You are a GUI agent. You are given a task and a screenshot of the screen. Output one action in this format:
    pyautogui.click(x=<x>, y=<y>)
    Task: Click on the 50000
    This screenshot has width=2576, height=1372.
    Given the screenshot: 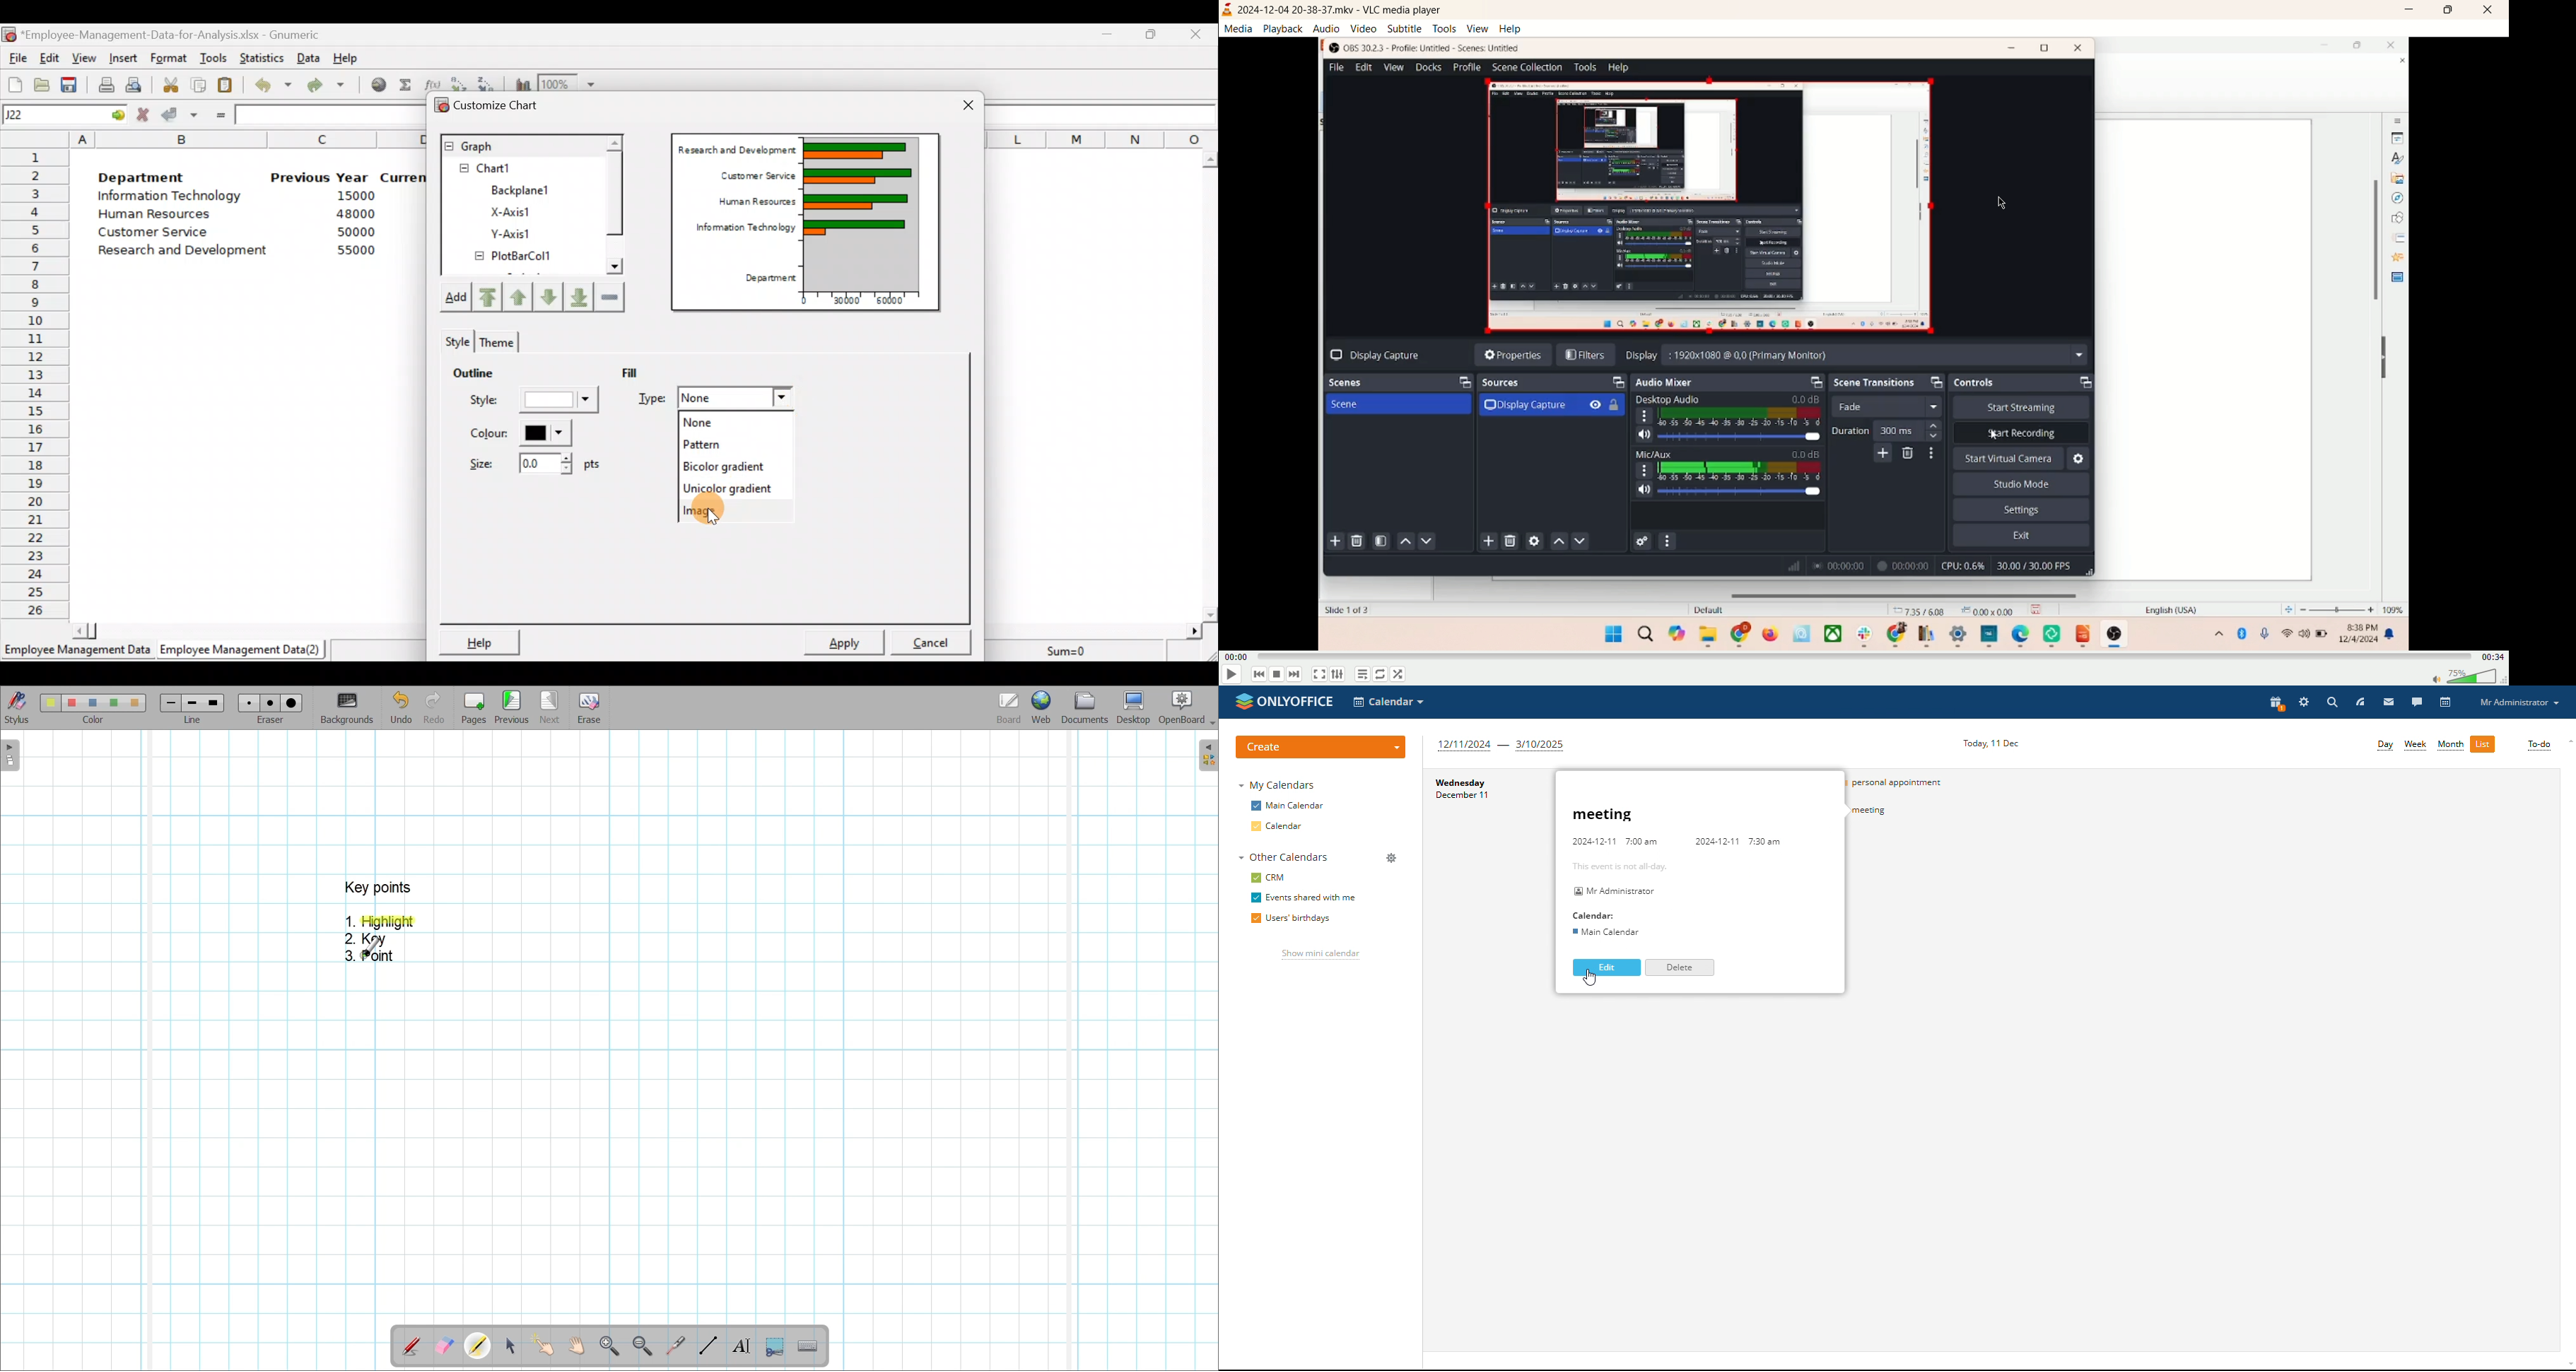 What is the action you would take?
    pyautogui.click(x=354, y=232)
    